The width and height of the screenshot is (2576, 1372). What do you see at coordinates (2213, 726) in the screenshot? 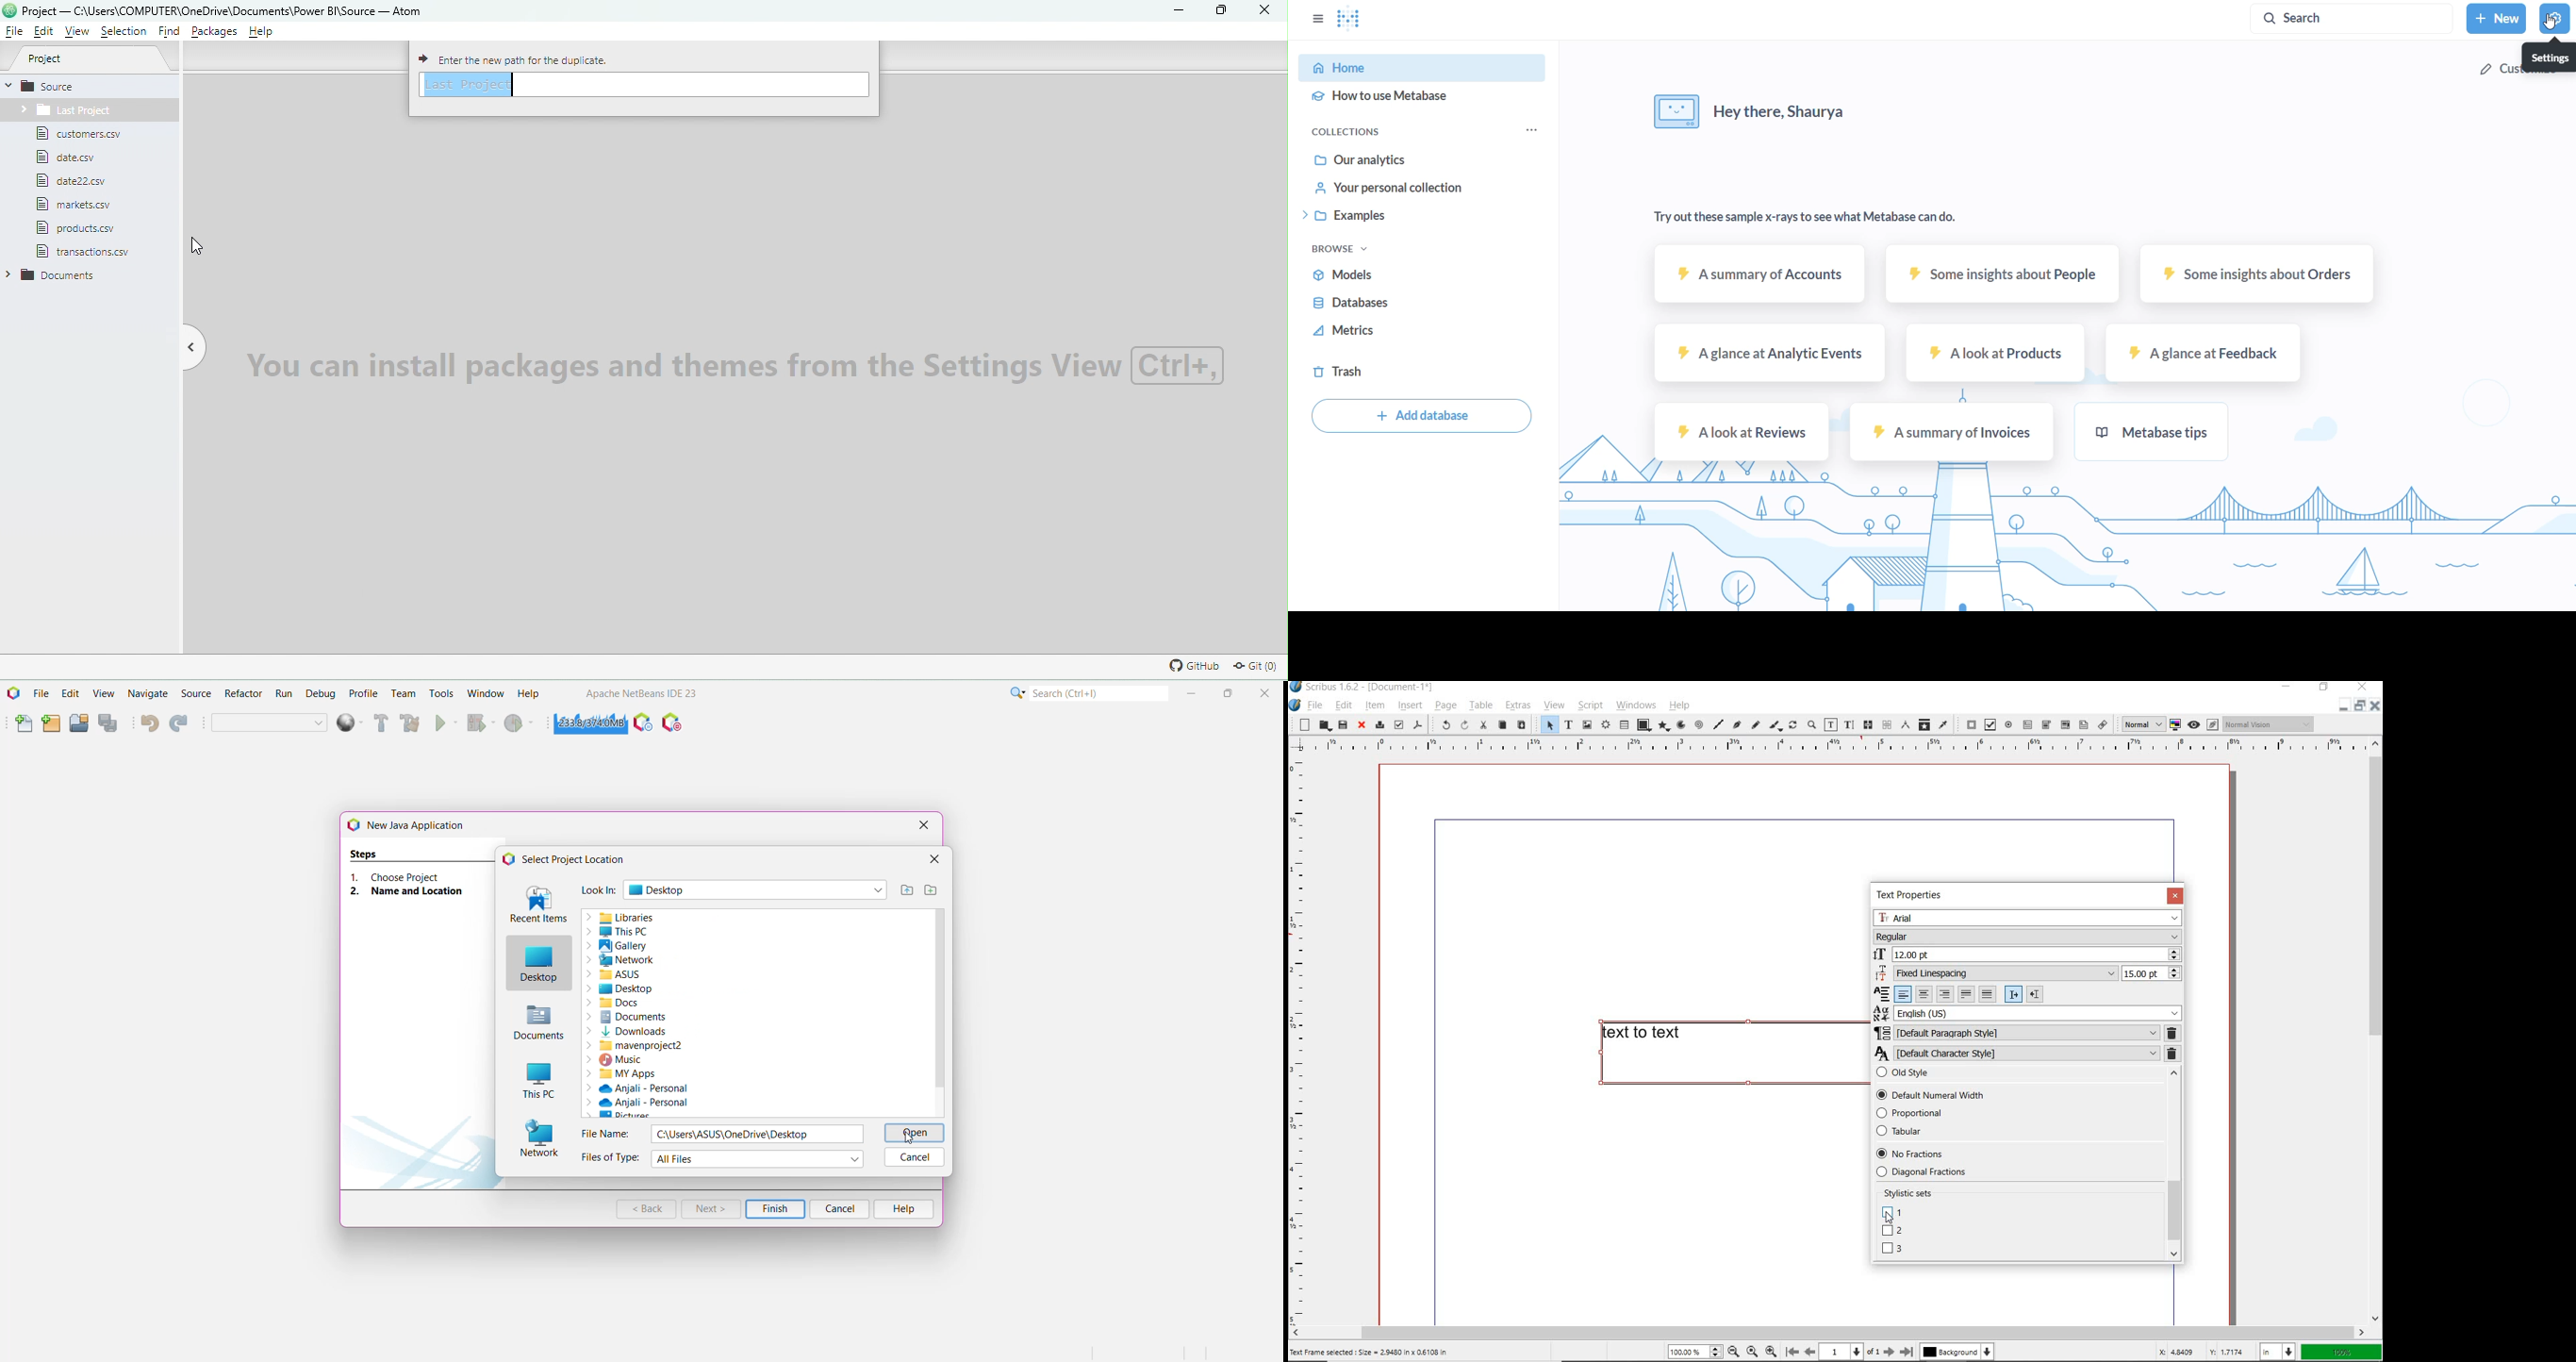
I see `Edit in preview mode` at bounding box center [2213, 726].